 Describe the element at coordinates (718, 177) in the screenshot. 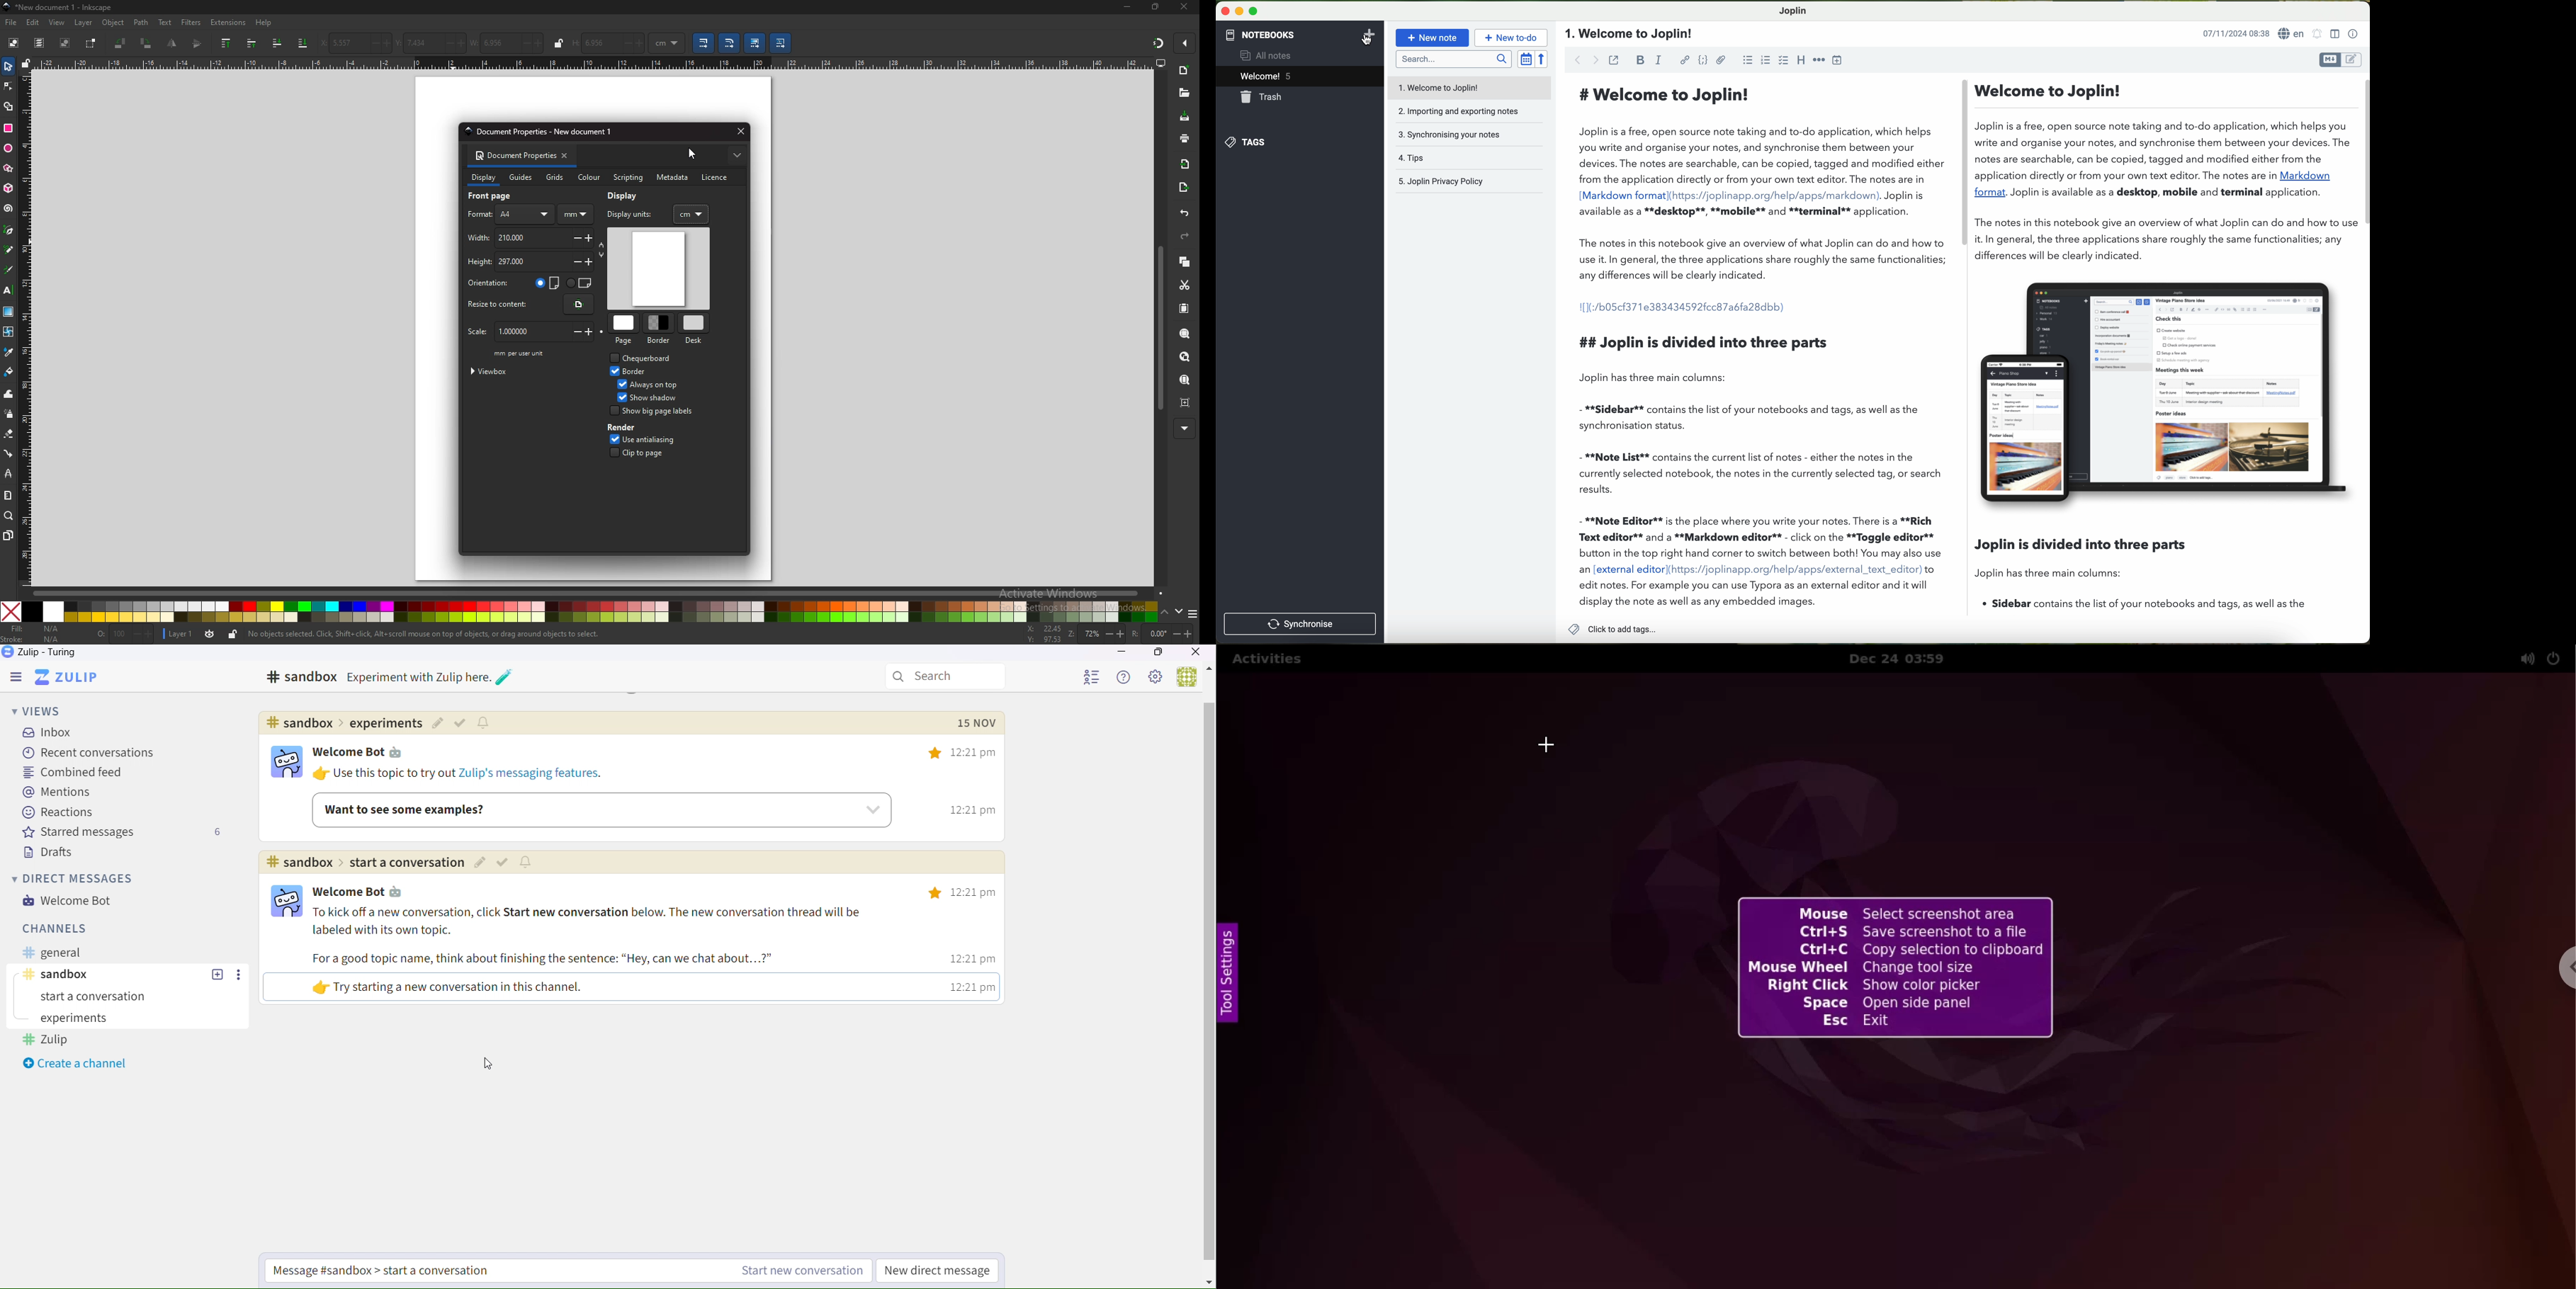

I see `license` at that location.